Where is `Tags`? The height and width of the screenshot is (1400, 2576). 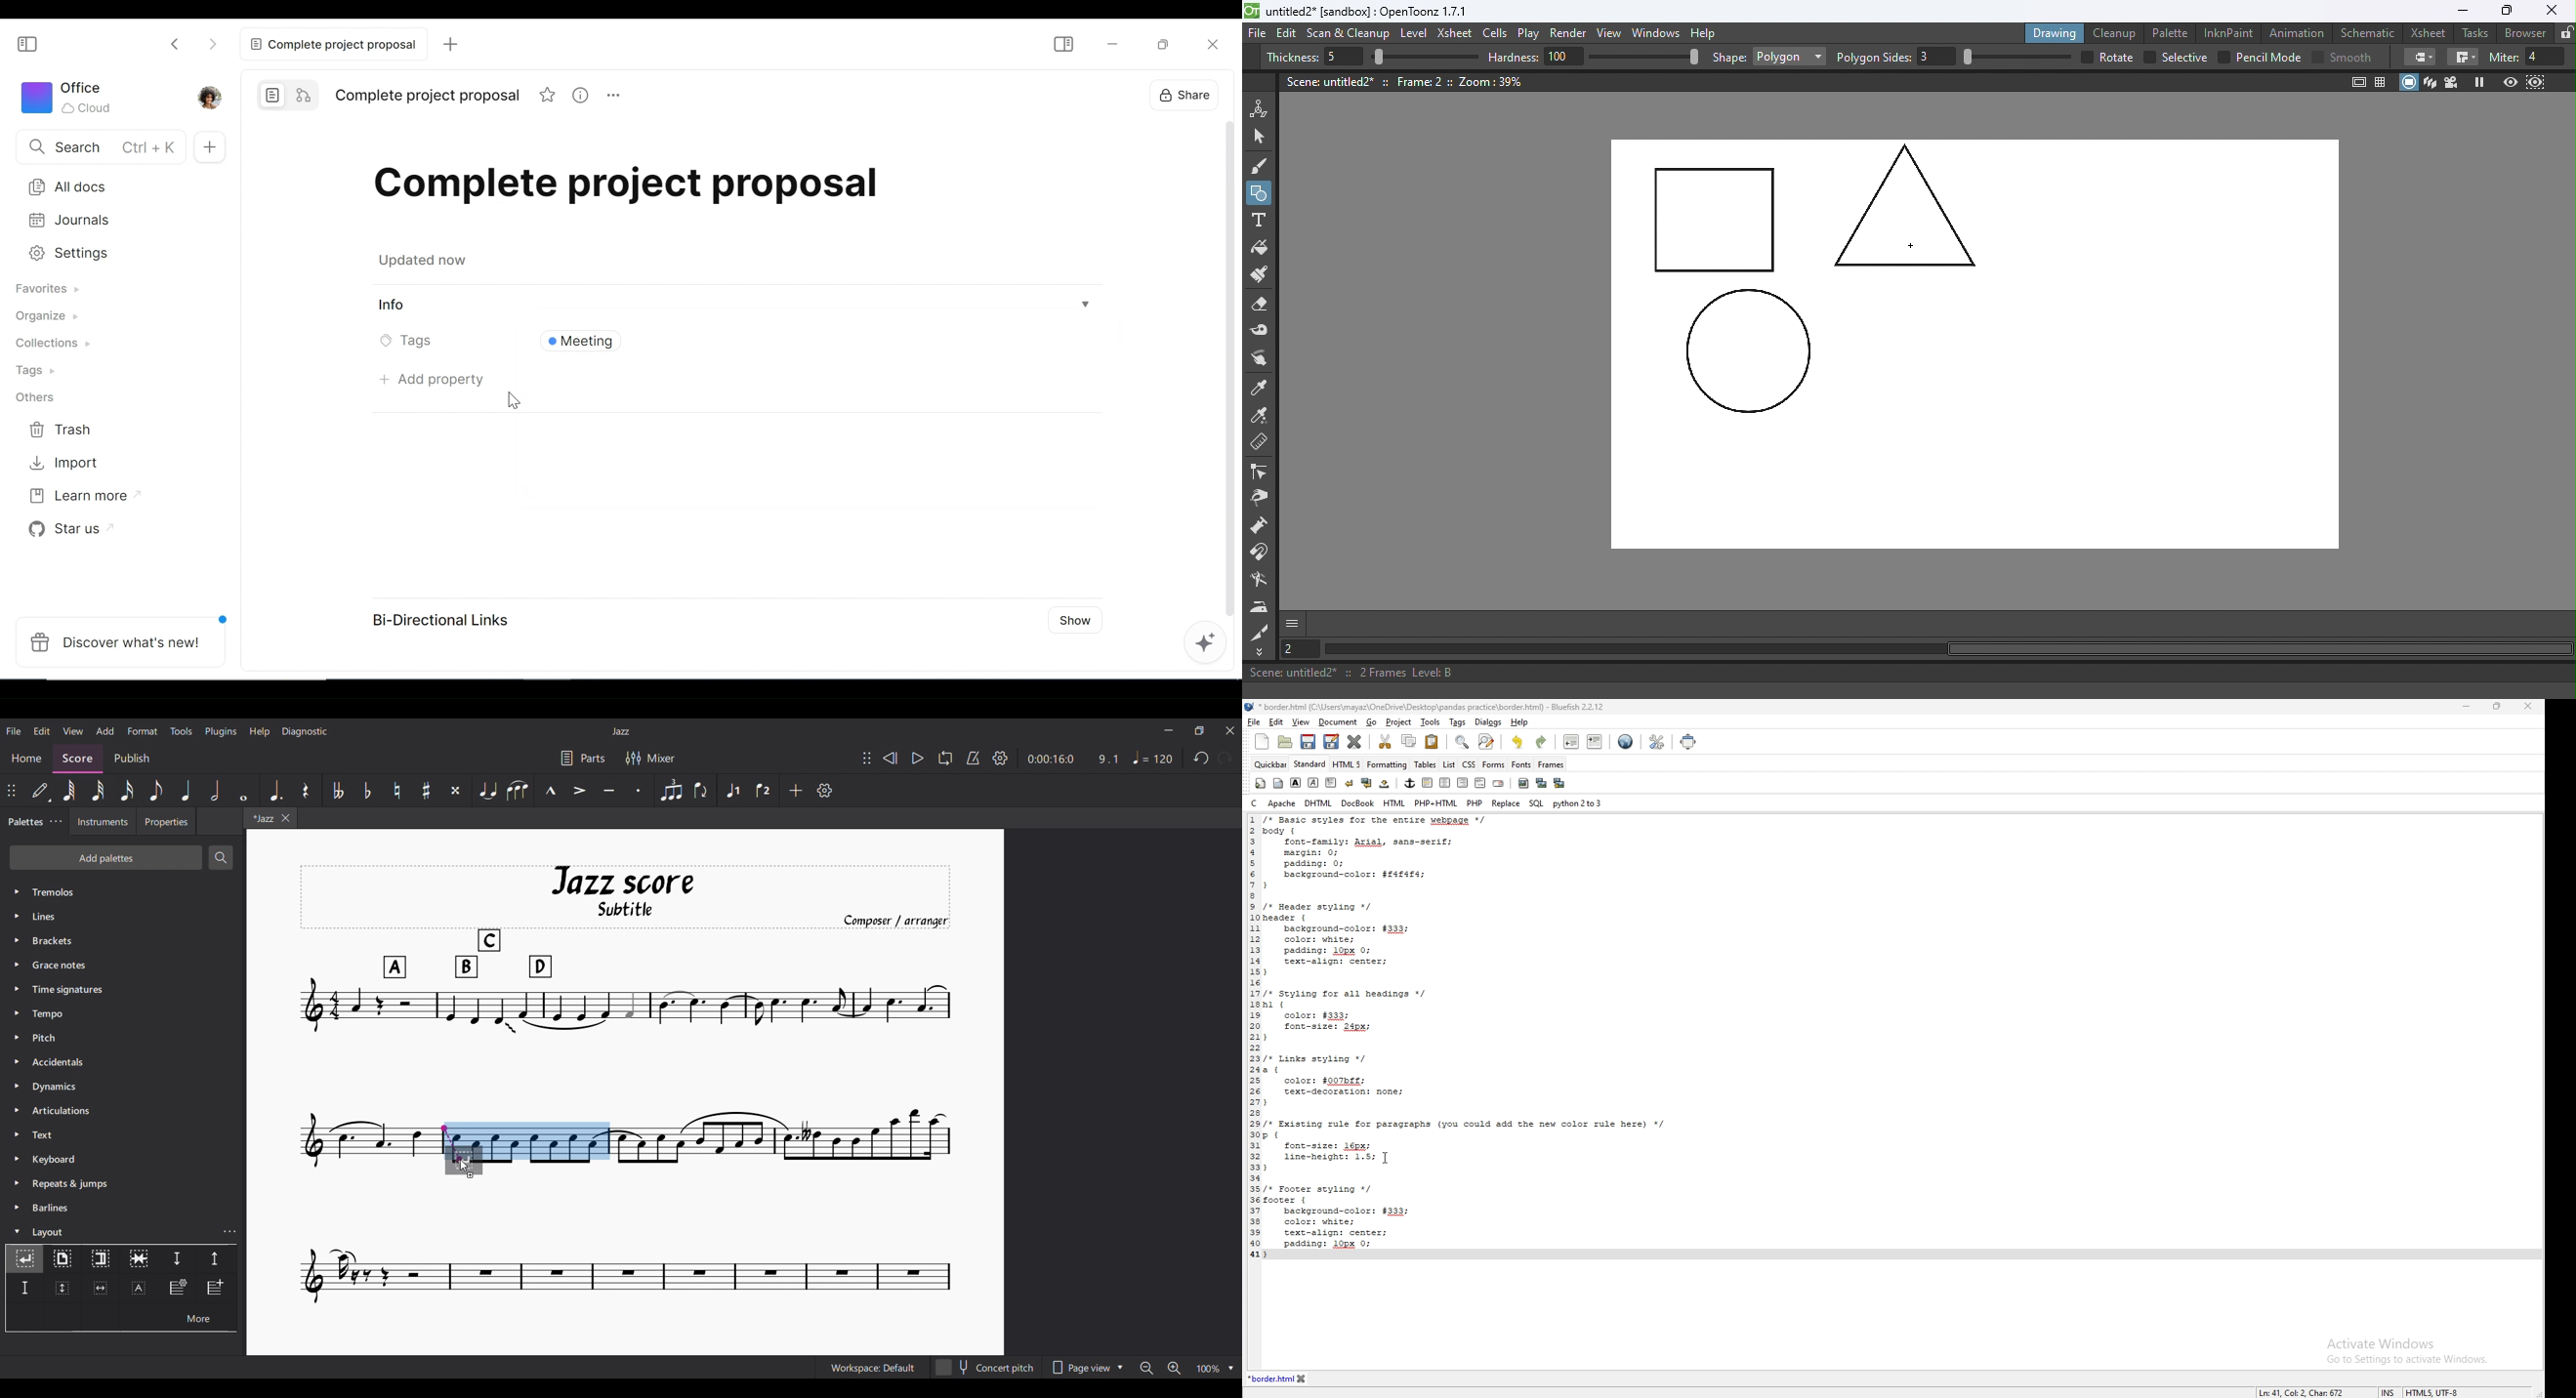
Tags is located at coordinates (42, 372).